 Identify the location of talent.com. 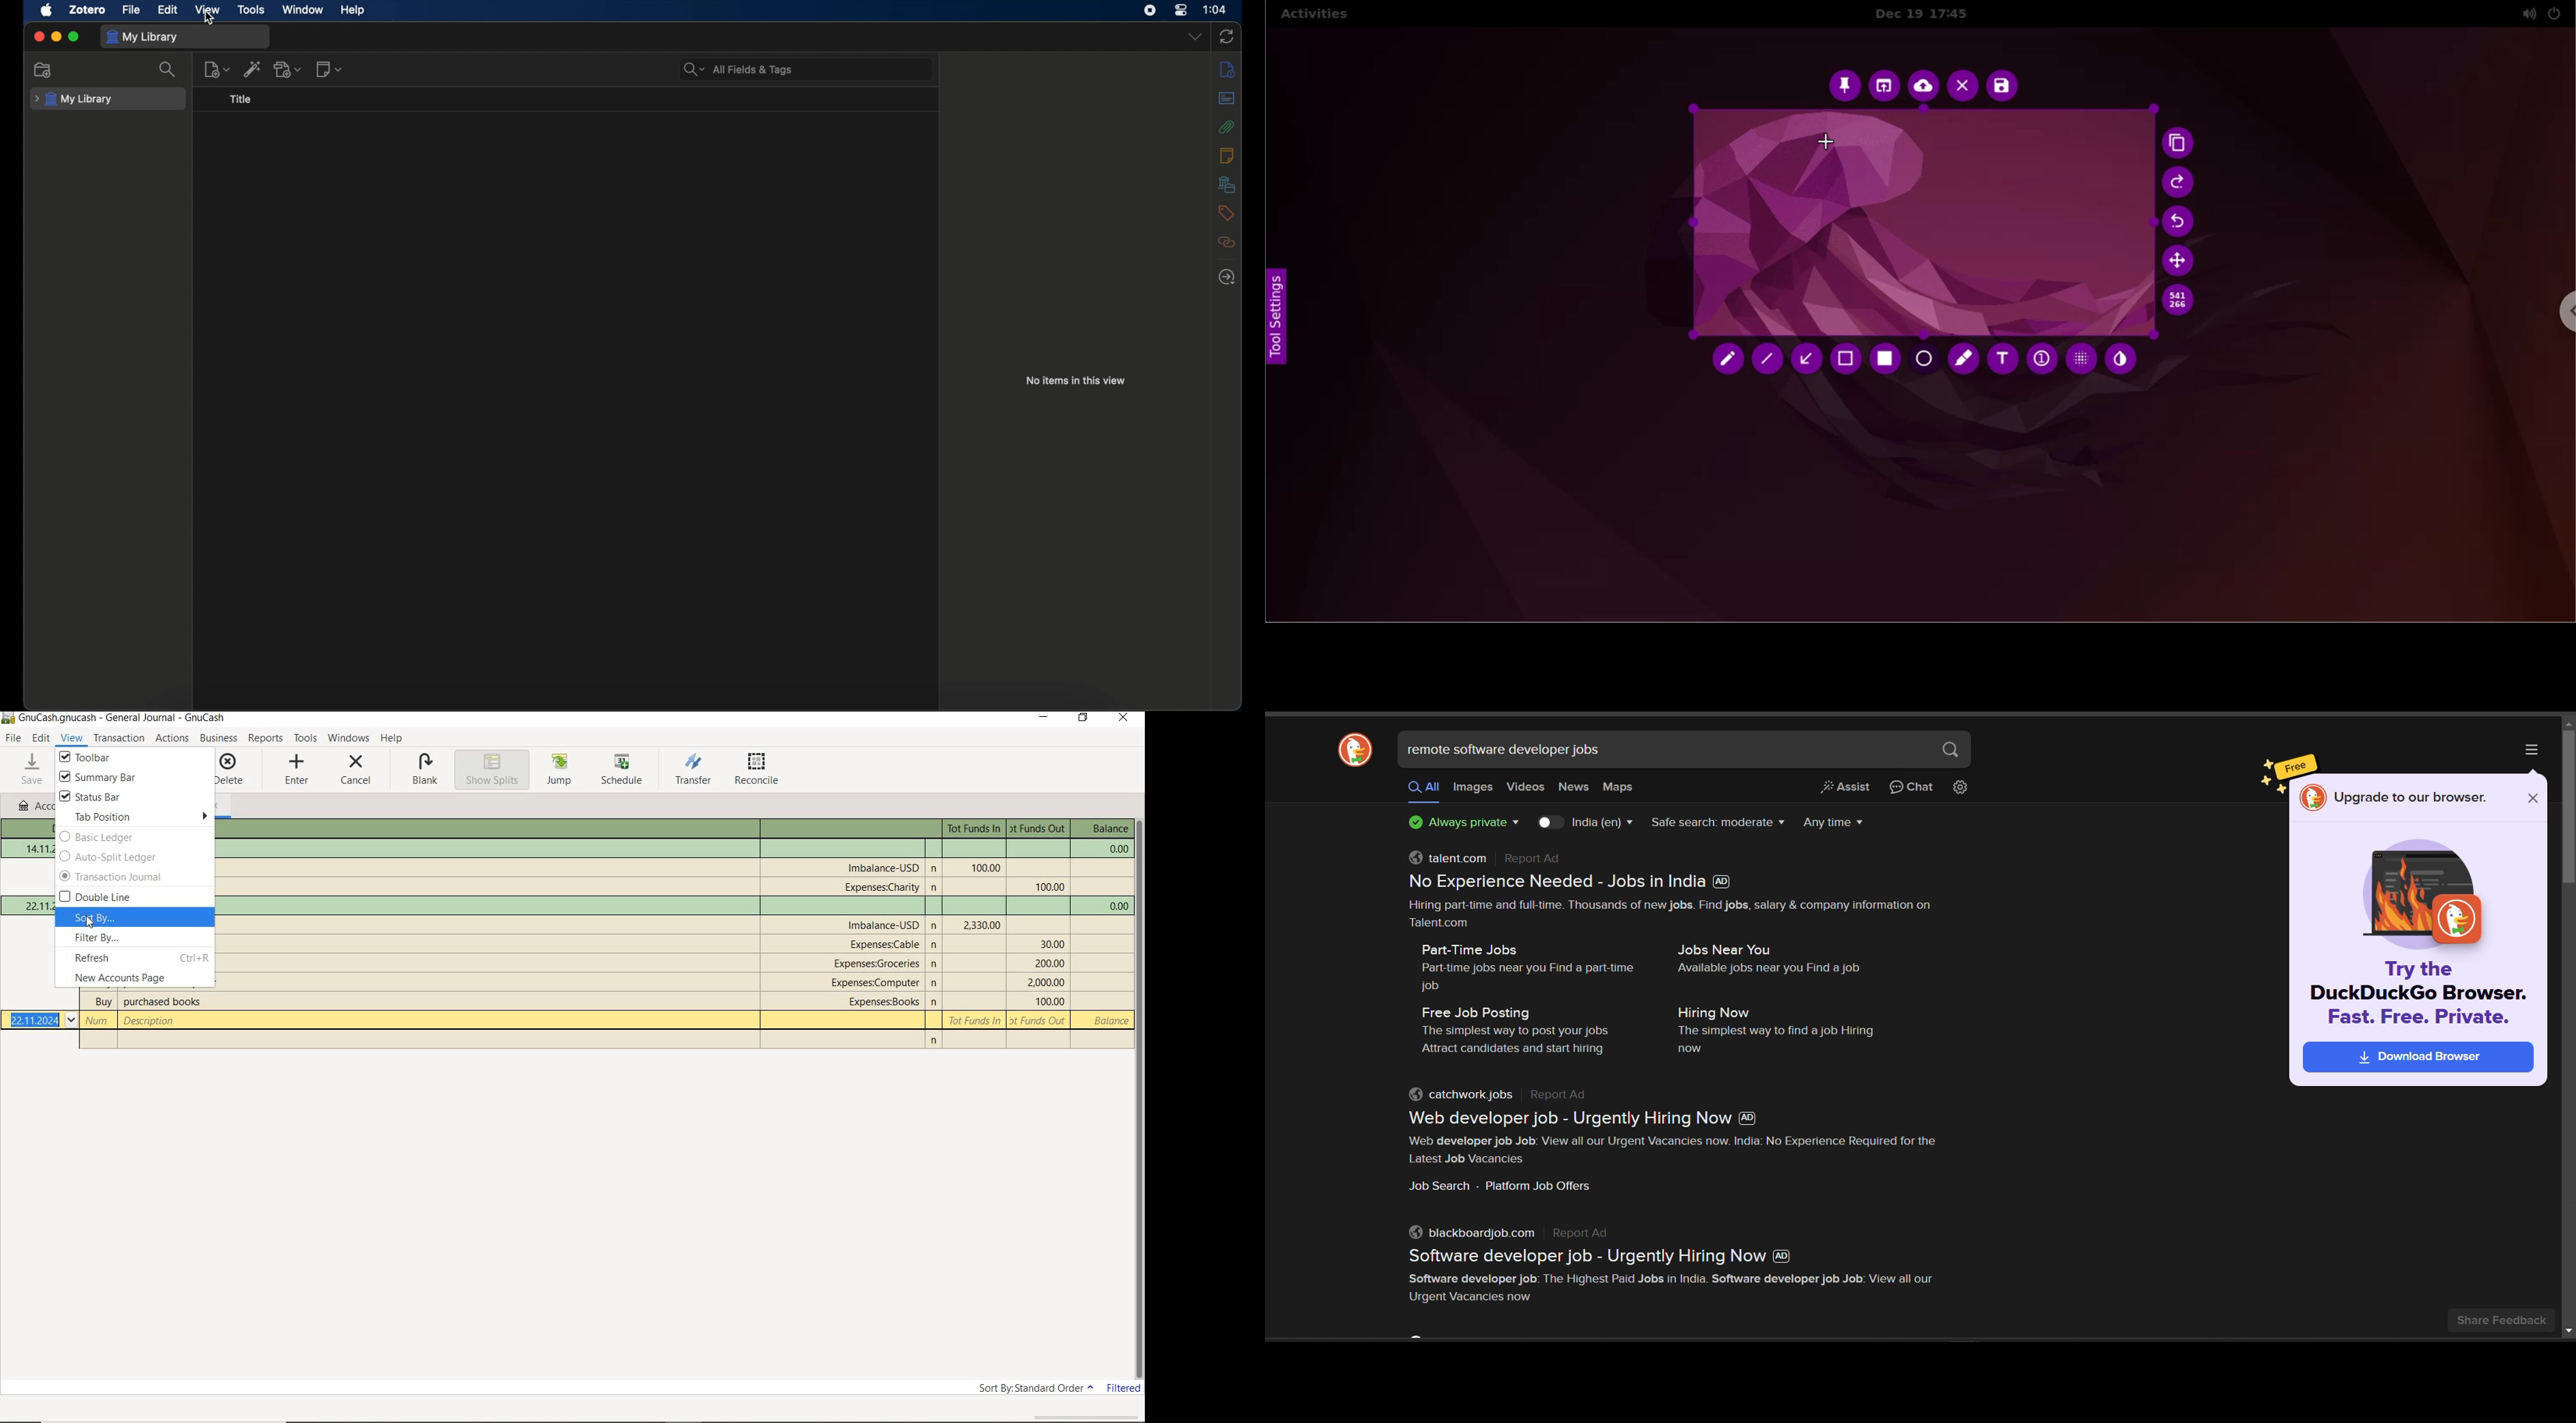
(1446, 856).